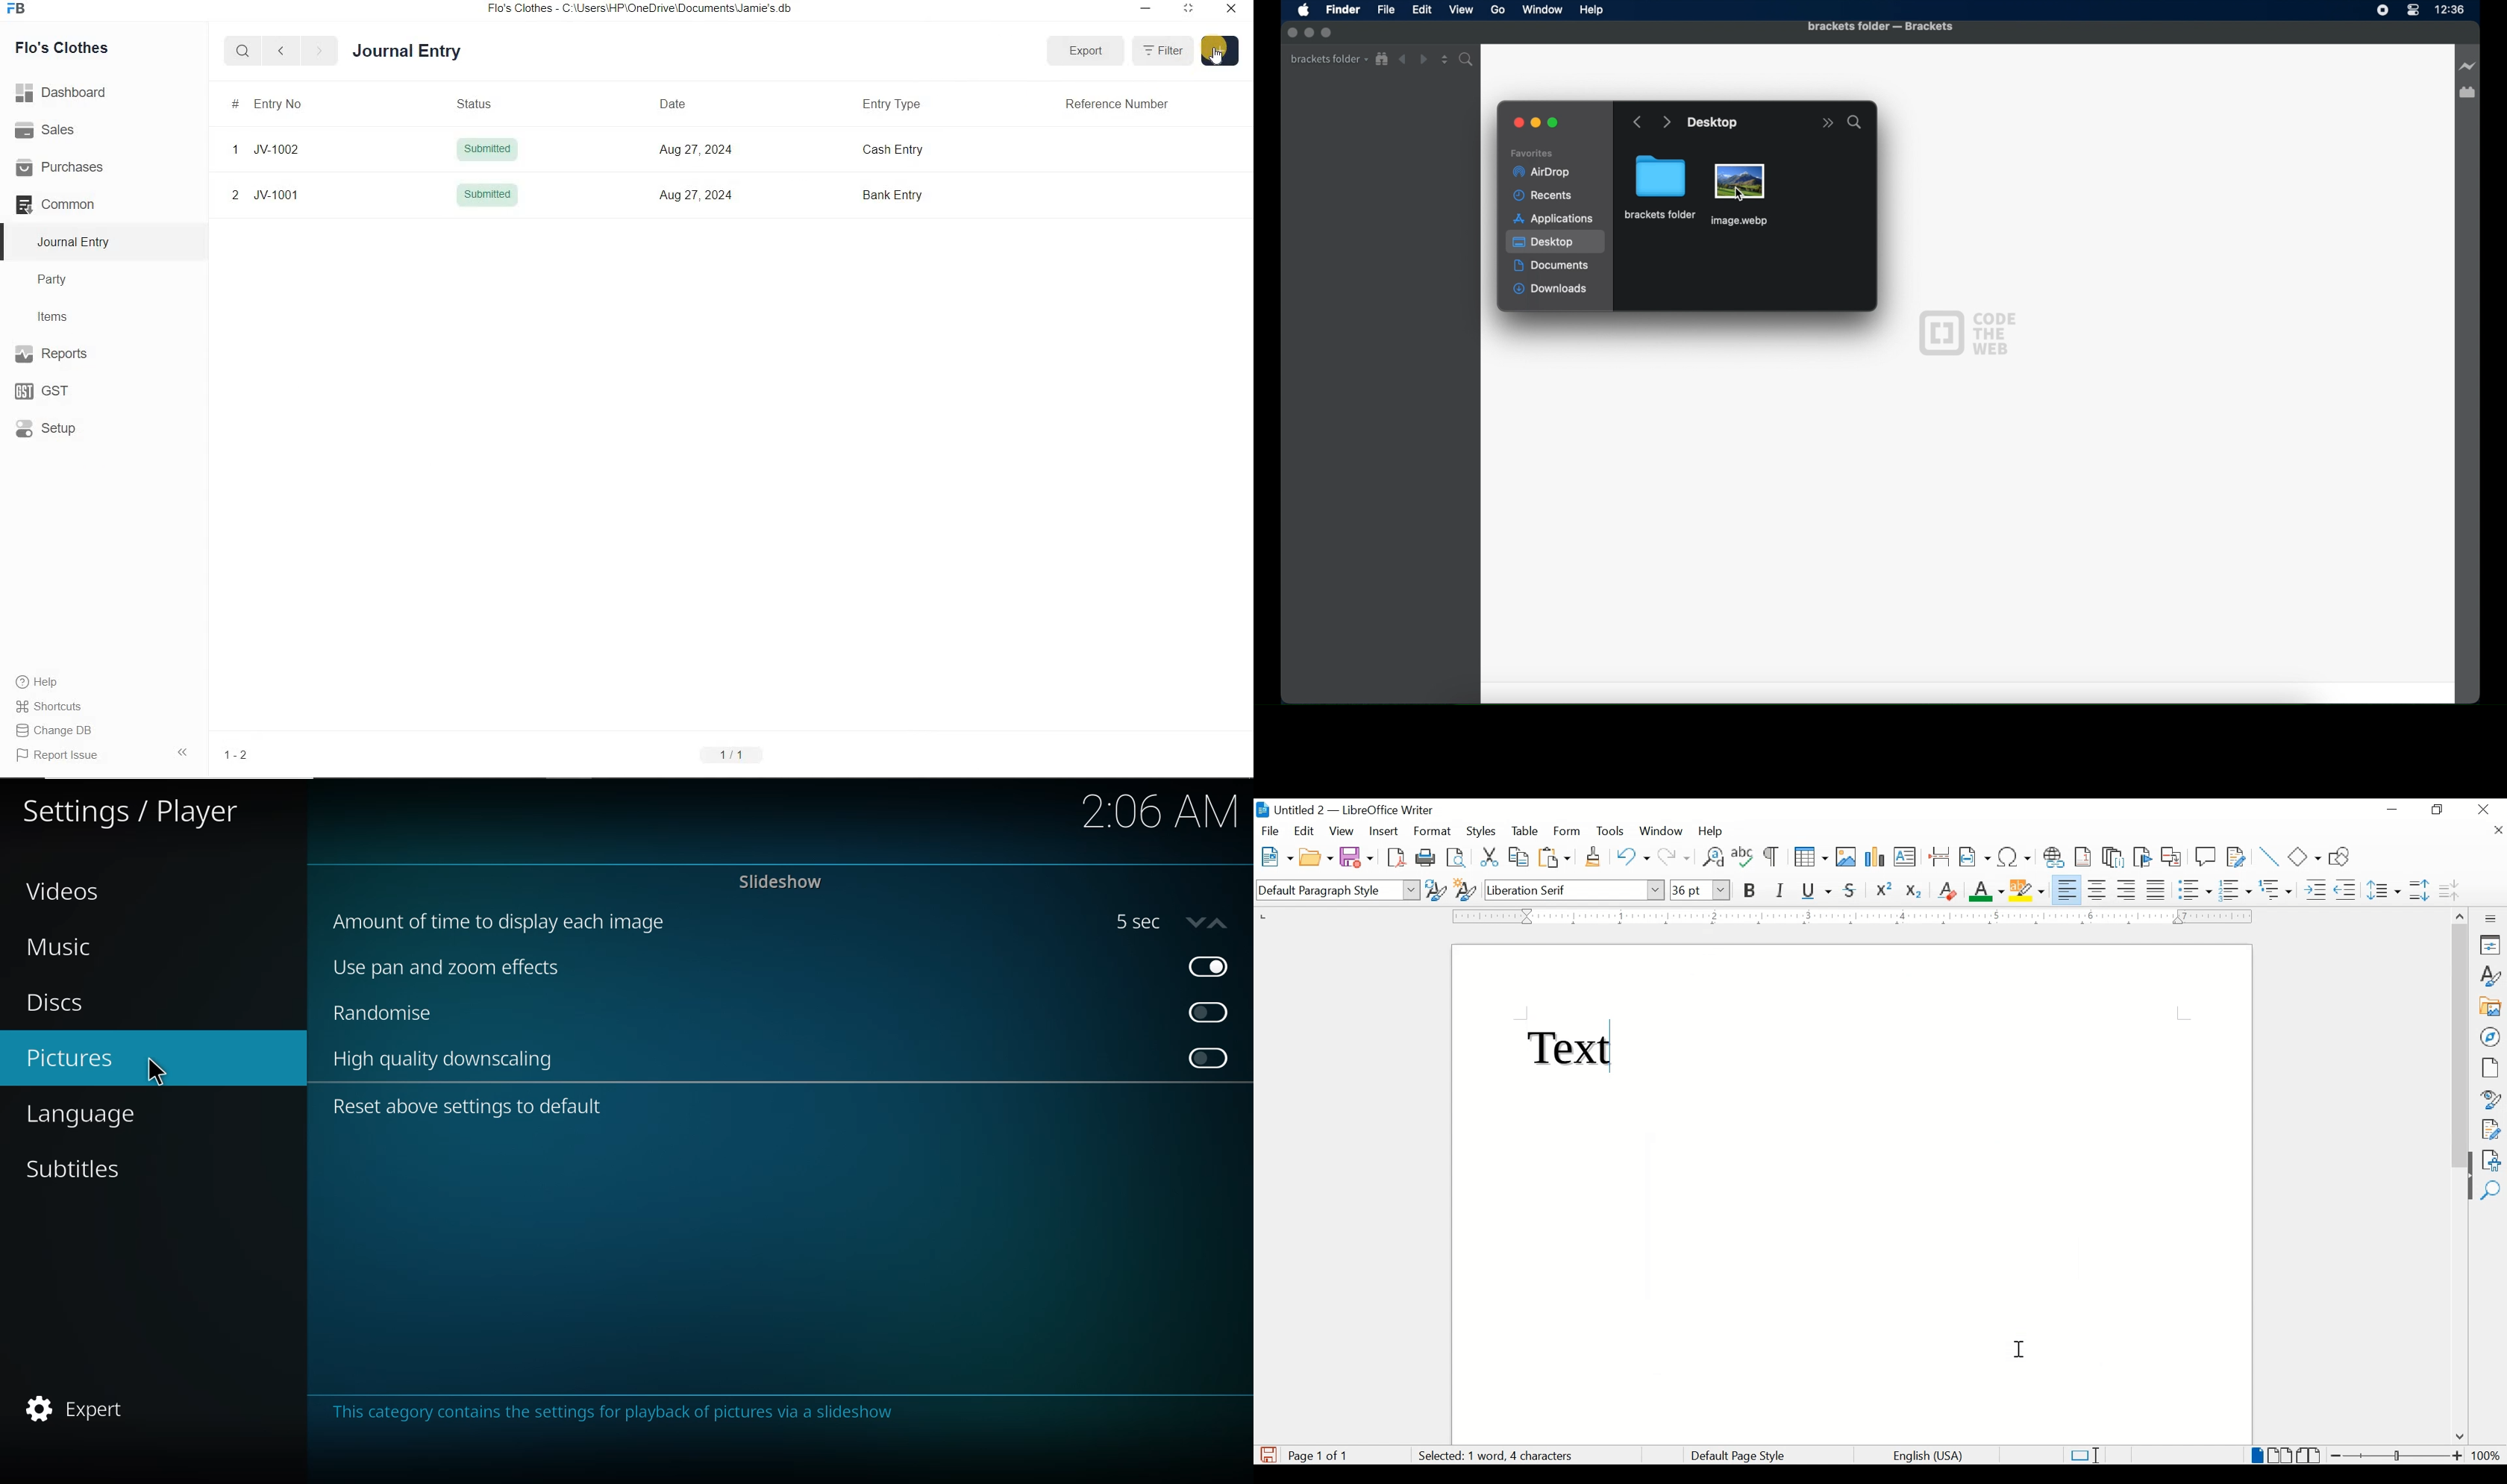 The width and height of the screenshot is (2520, 1484). I want to click on inser bookmark, so click(2142, 857).